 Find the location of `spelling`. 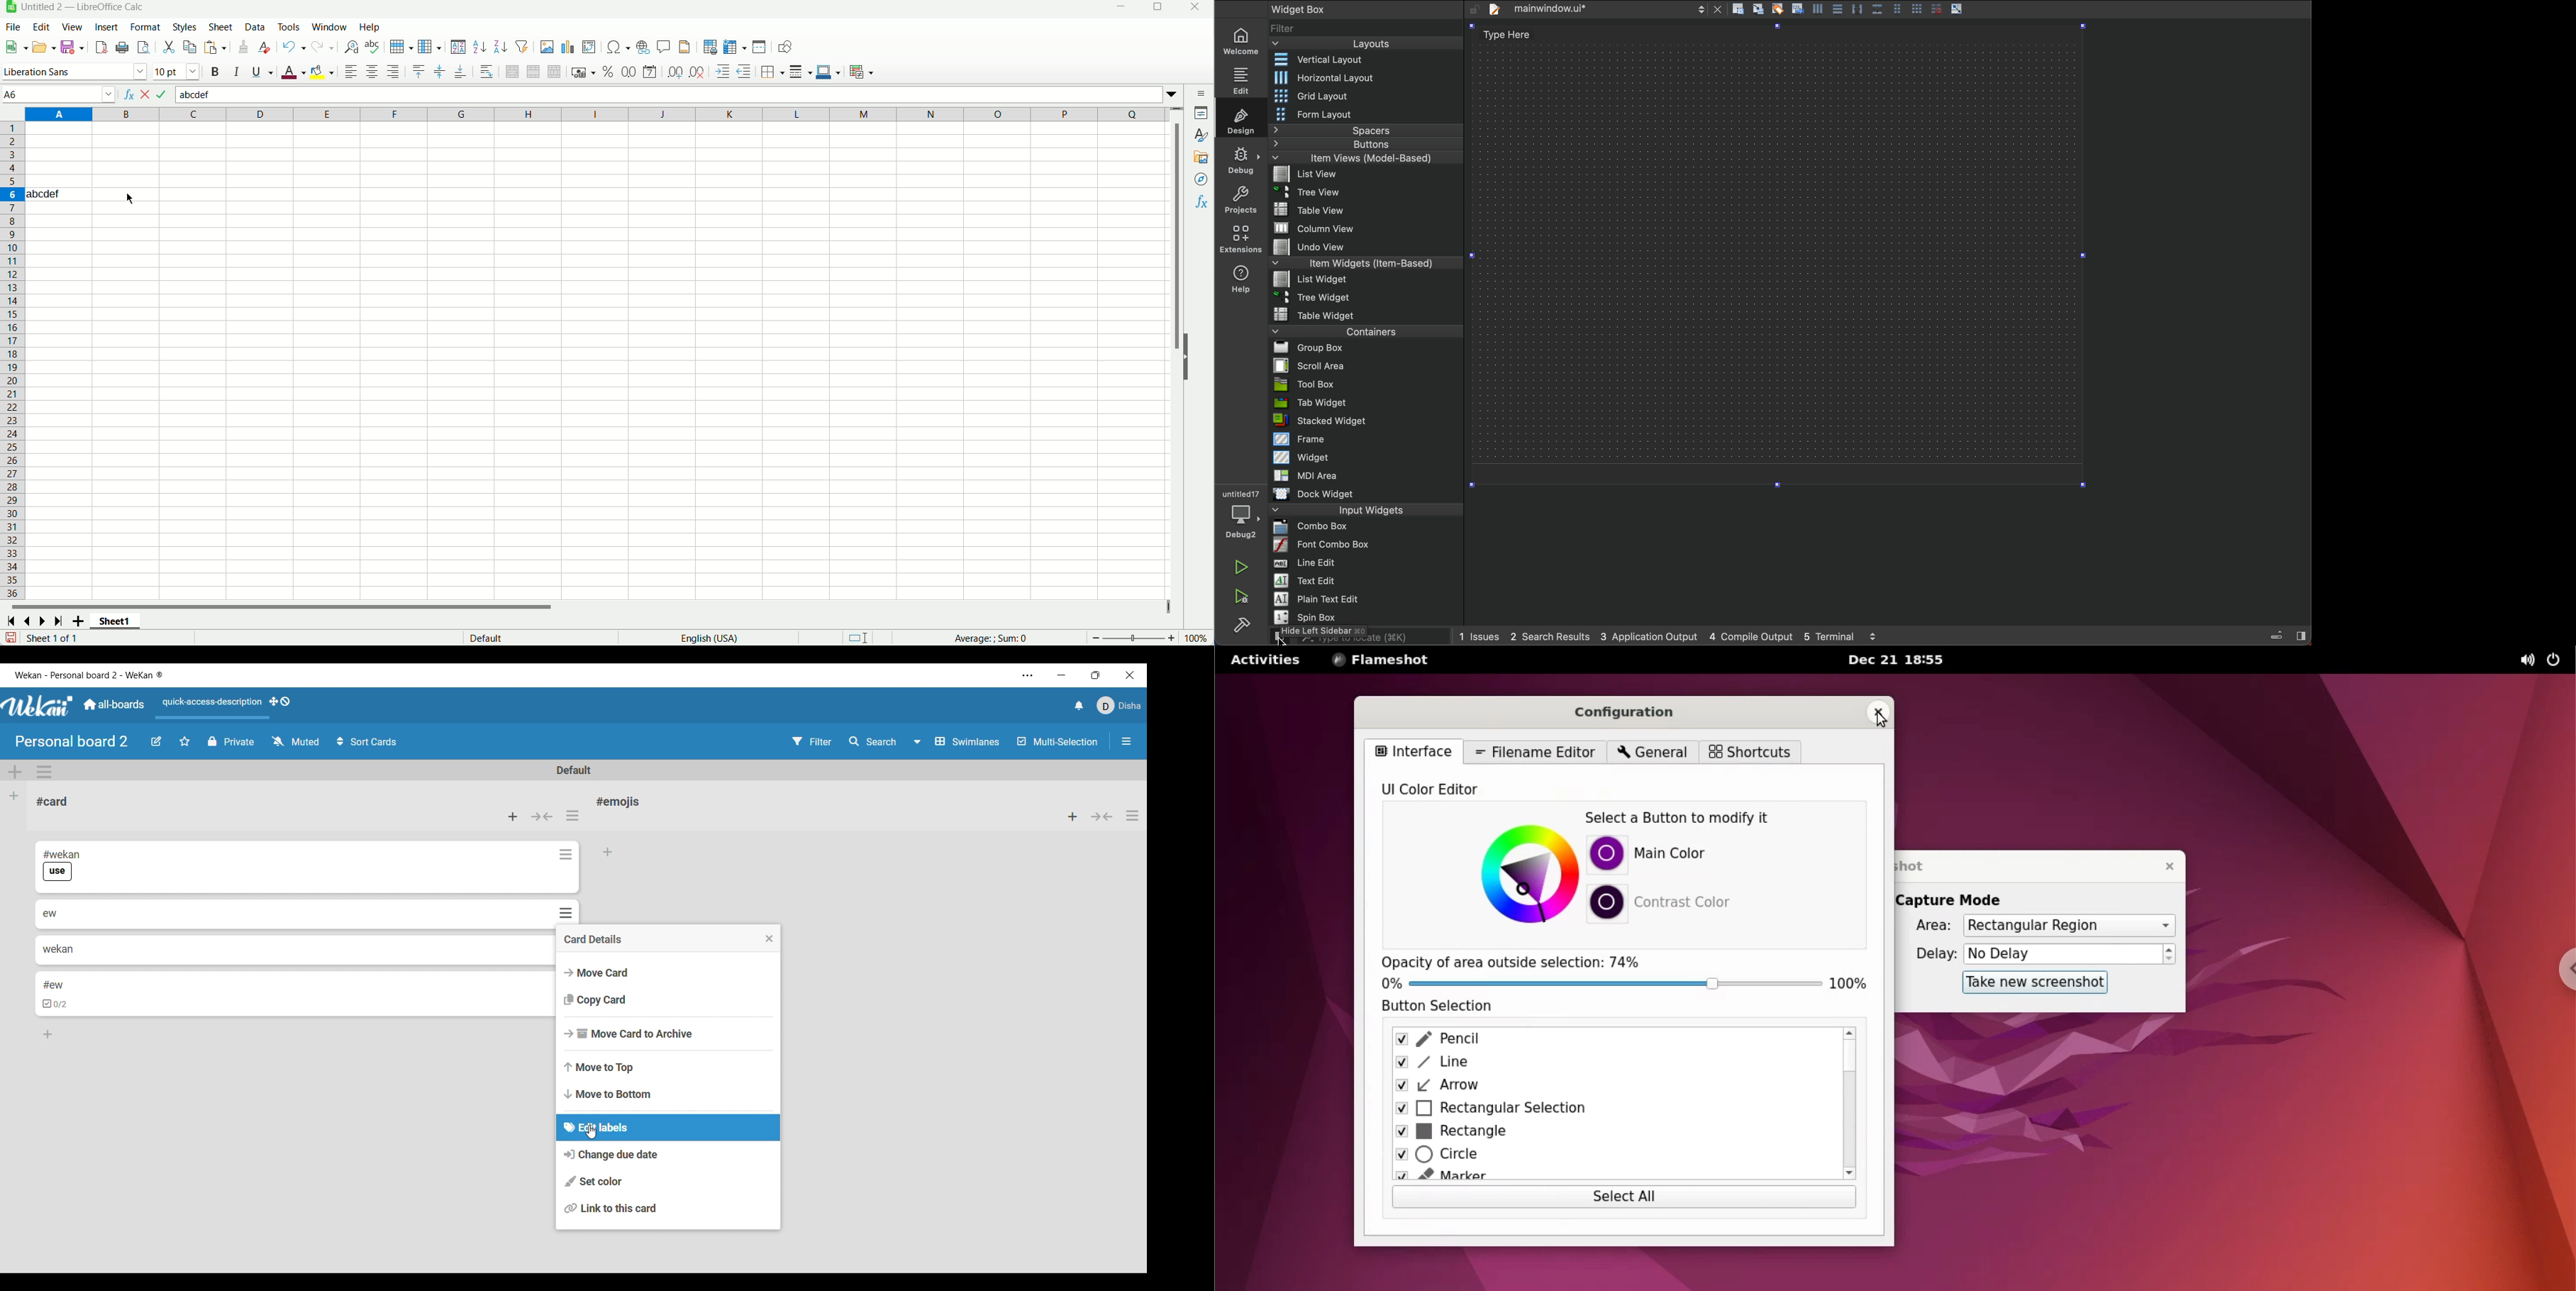

spelling is located at coordinates (372, 46).